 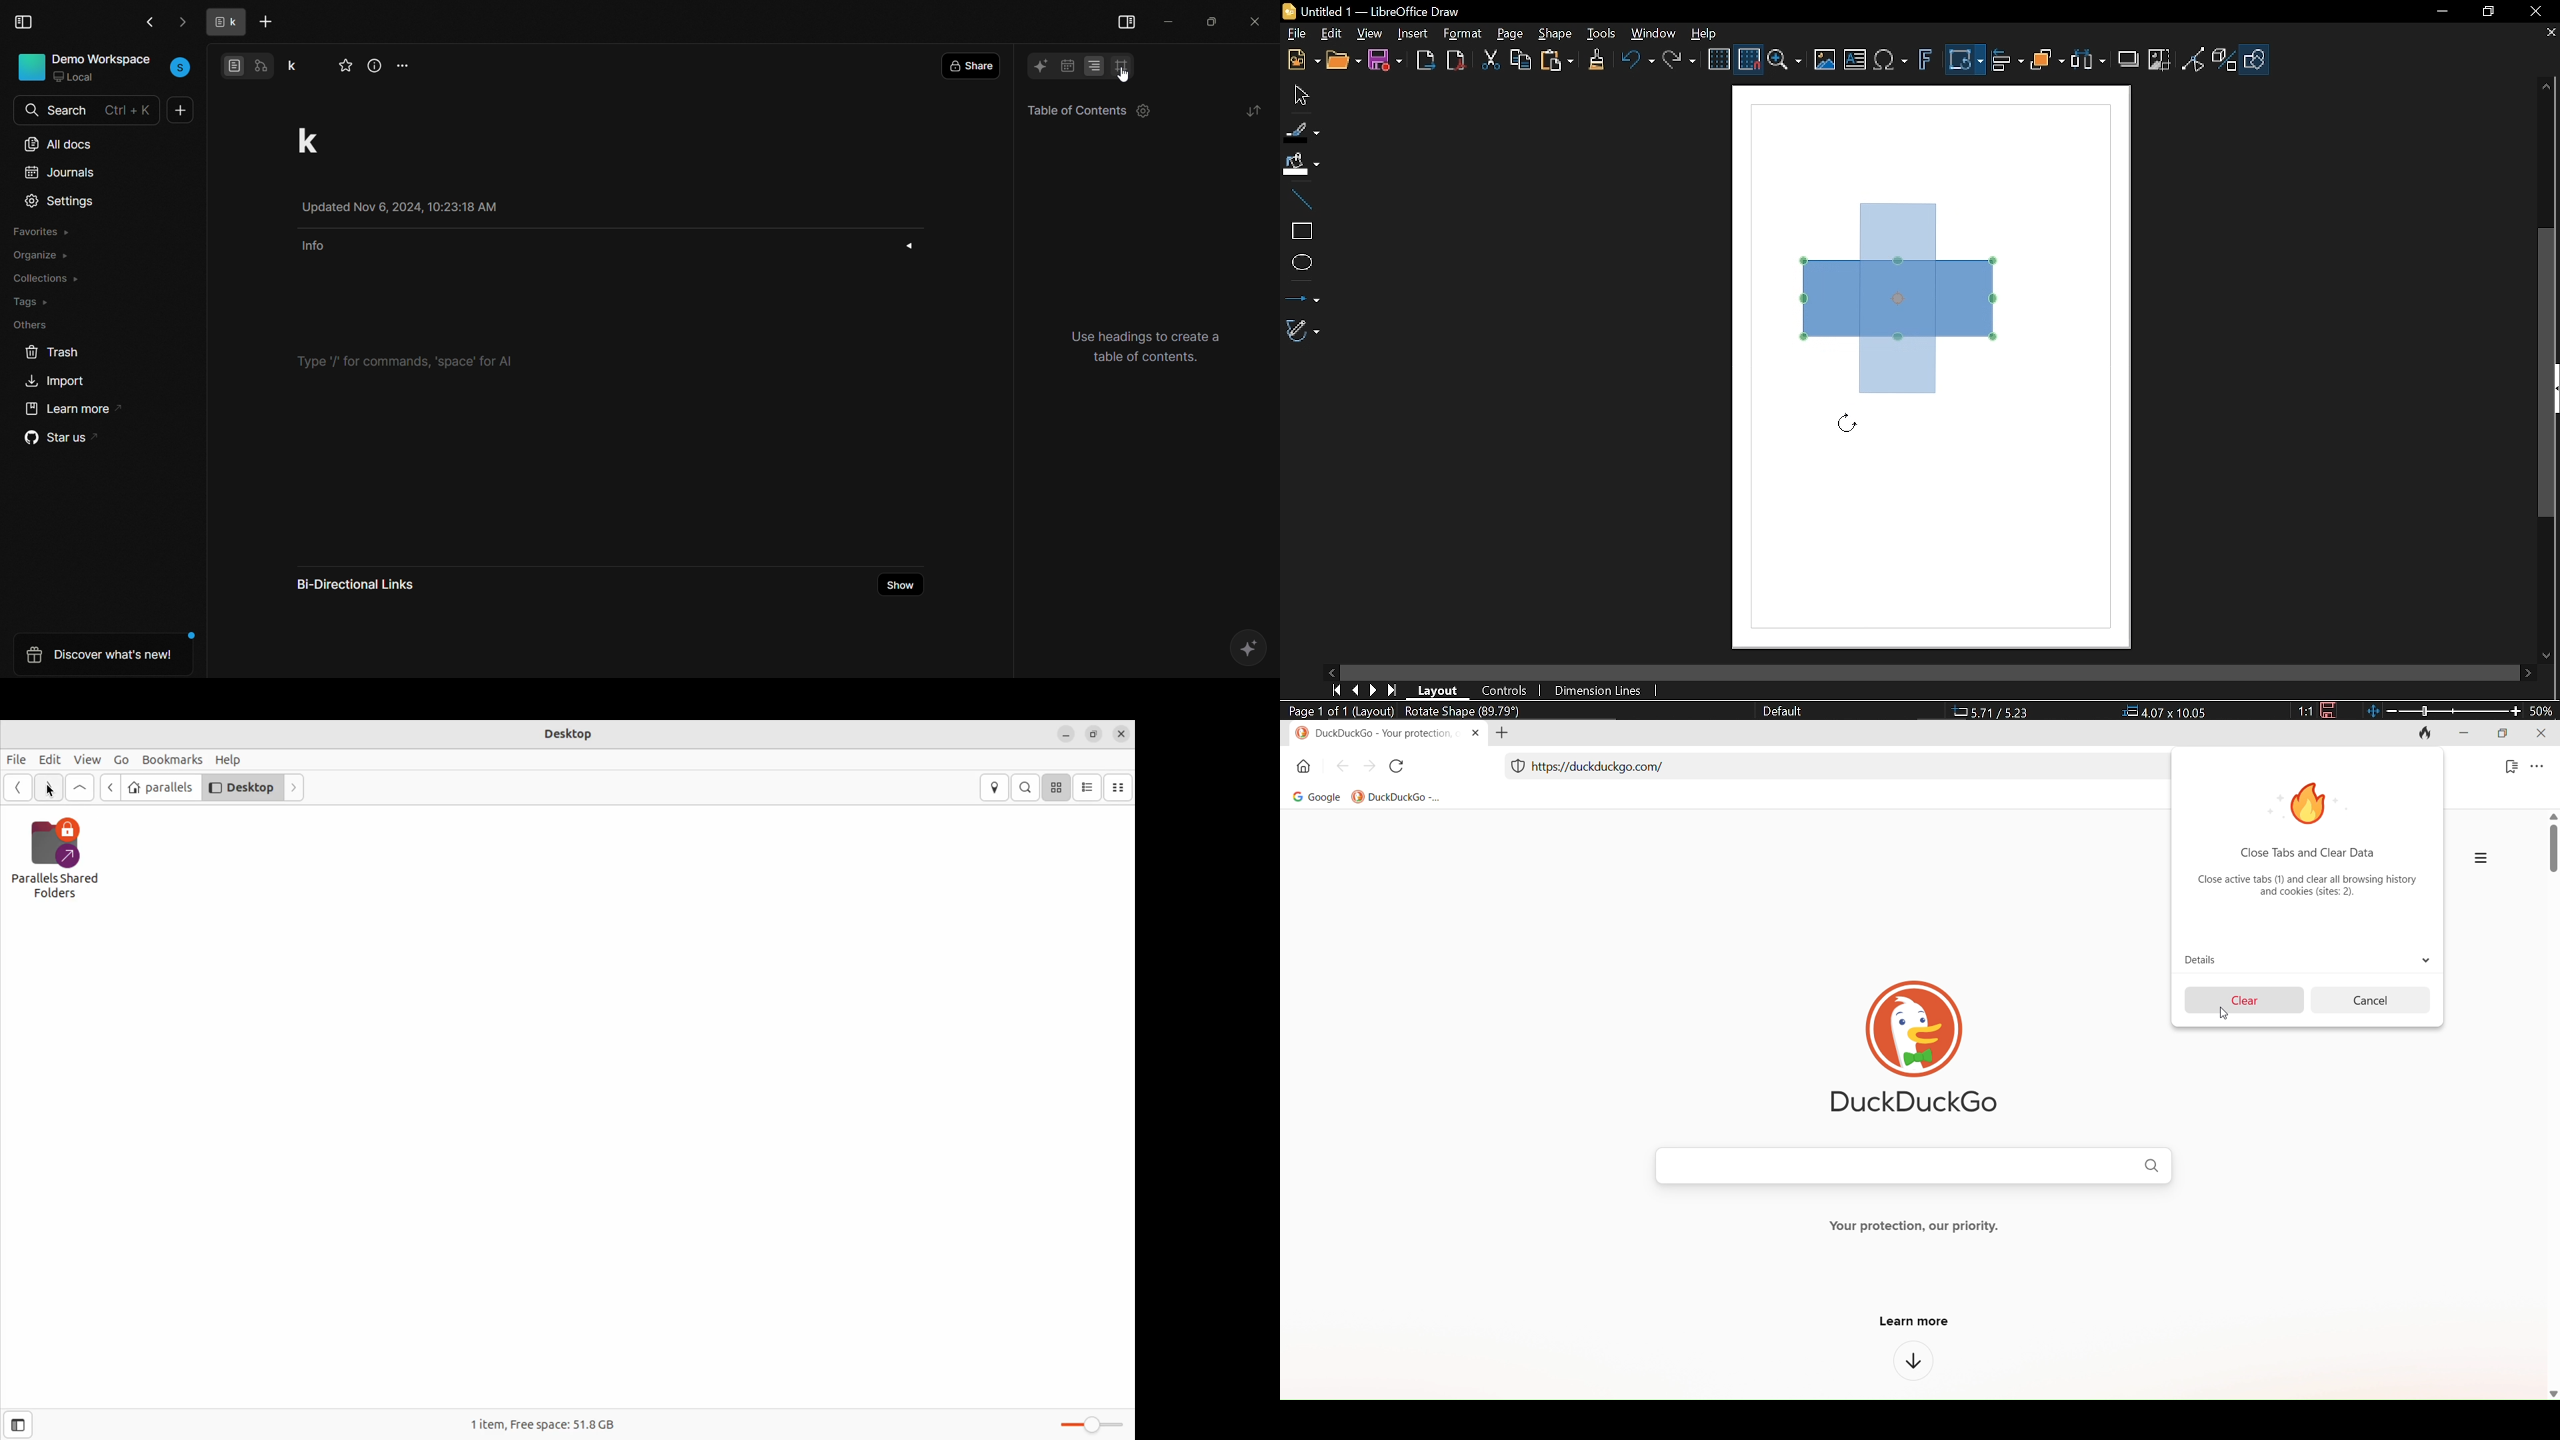 I want to click on Dimension lines, so click(x=1602, y=692).